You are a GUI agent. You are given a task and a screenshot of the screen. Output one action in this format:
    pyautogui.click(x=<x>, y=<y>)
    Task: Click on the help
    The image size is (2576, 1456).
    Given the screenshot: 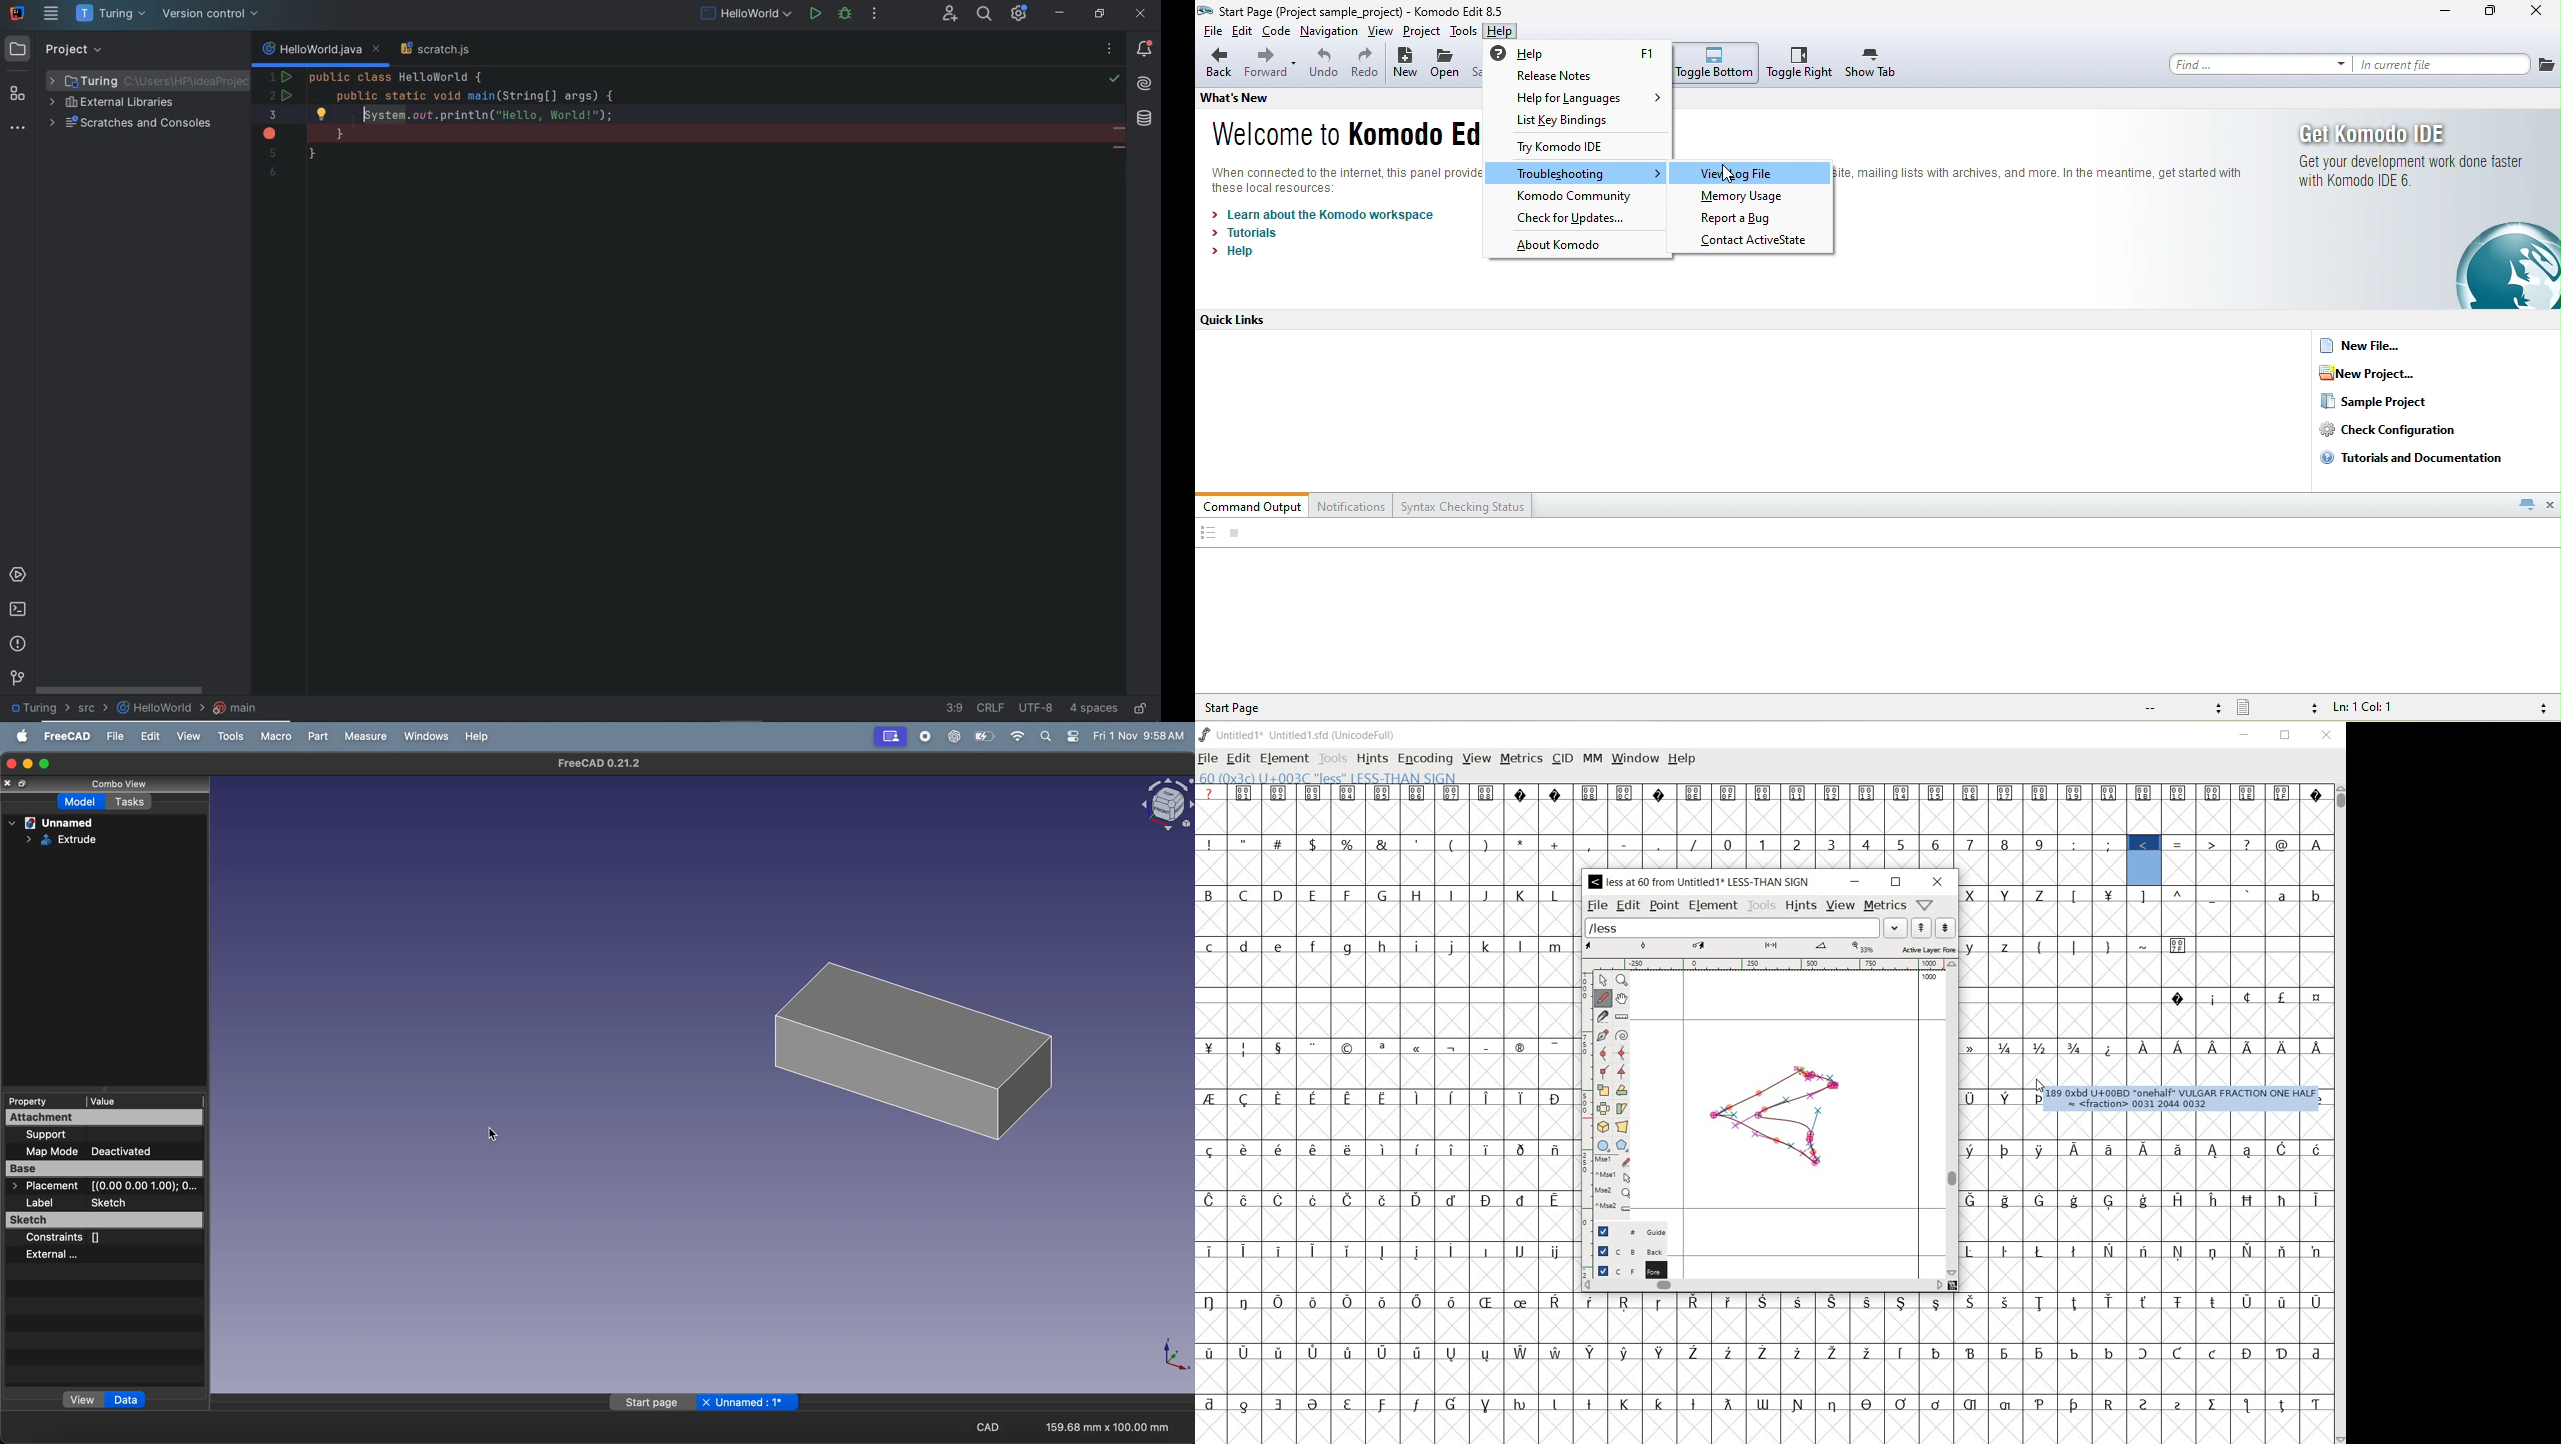 What is the action you would take?
    pyautogui.click(x=1239, y=251)
    